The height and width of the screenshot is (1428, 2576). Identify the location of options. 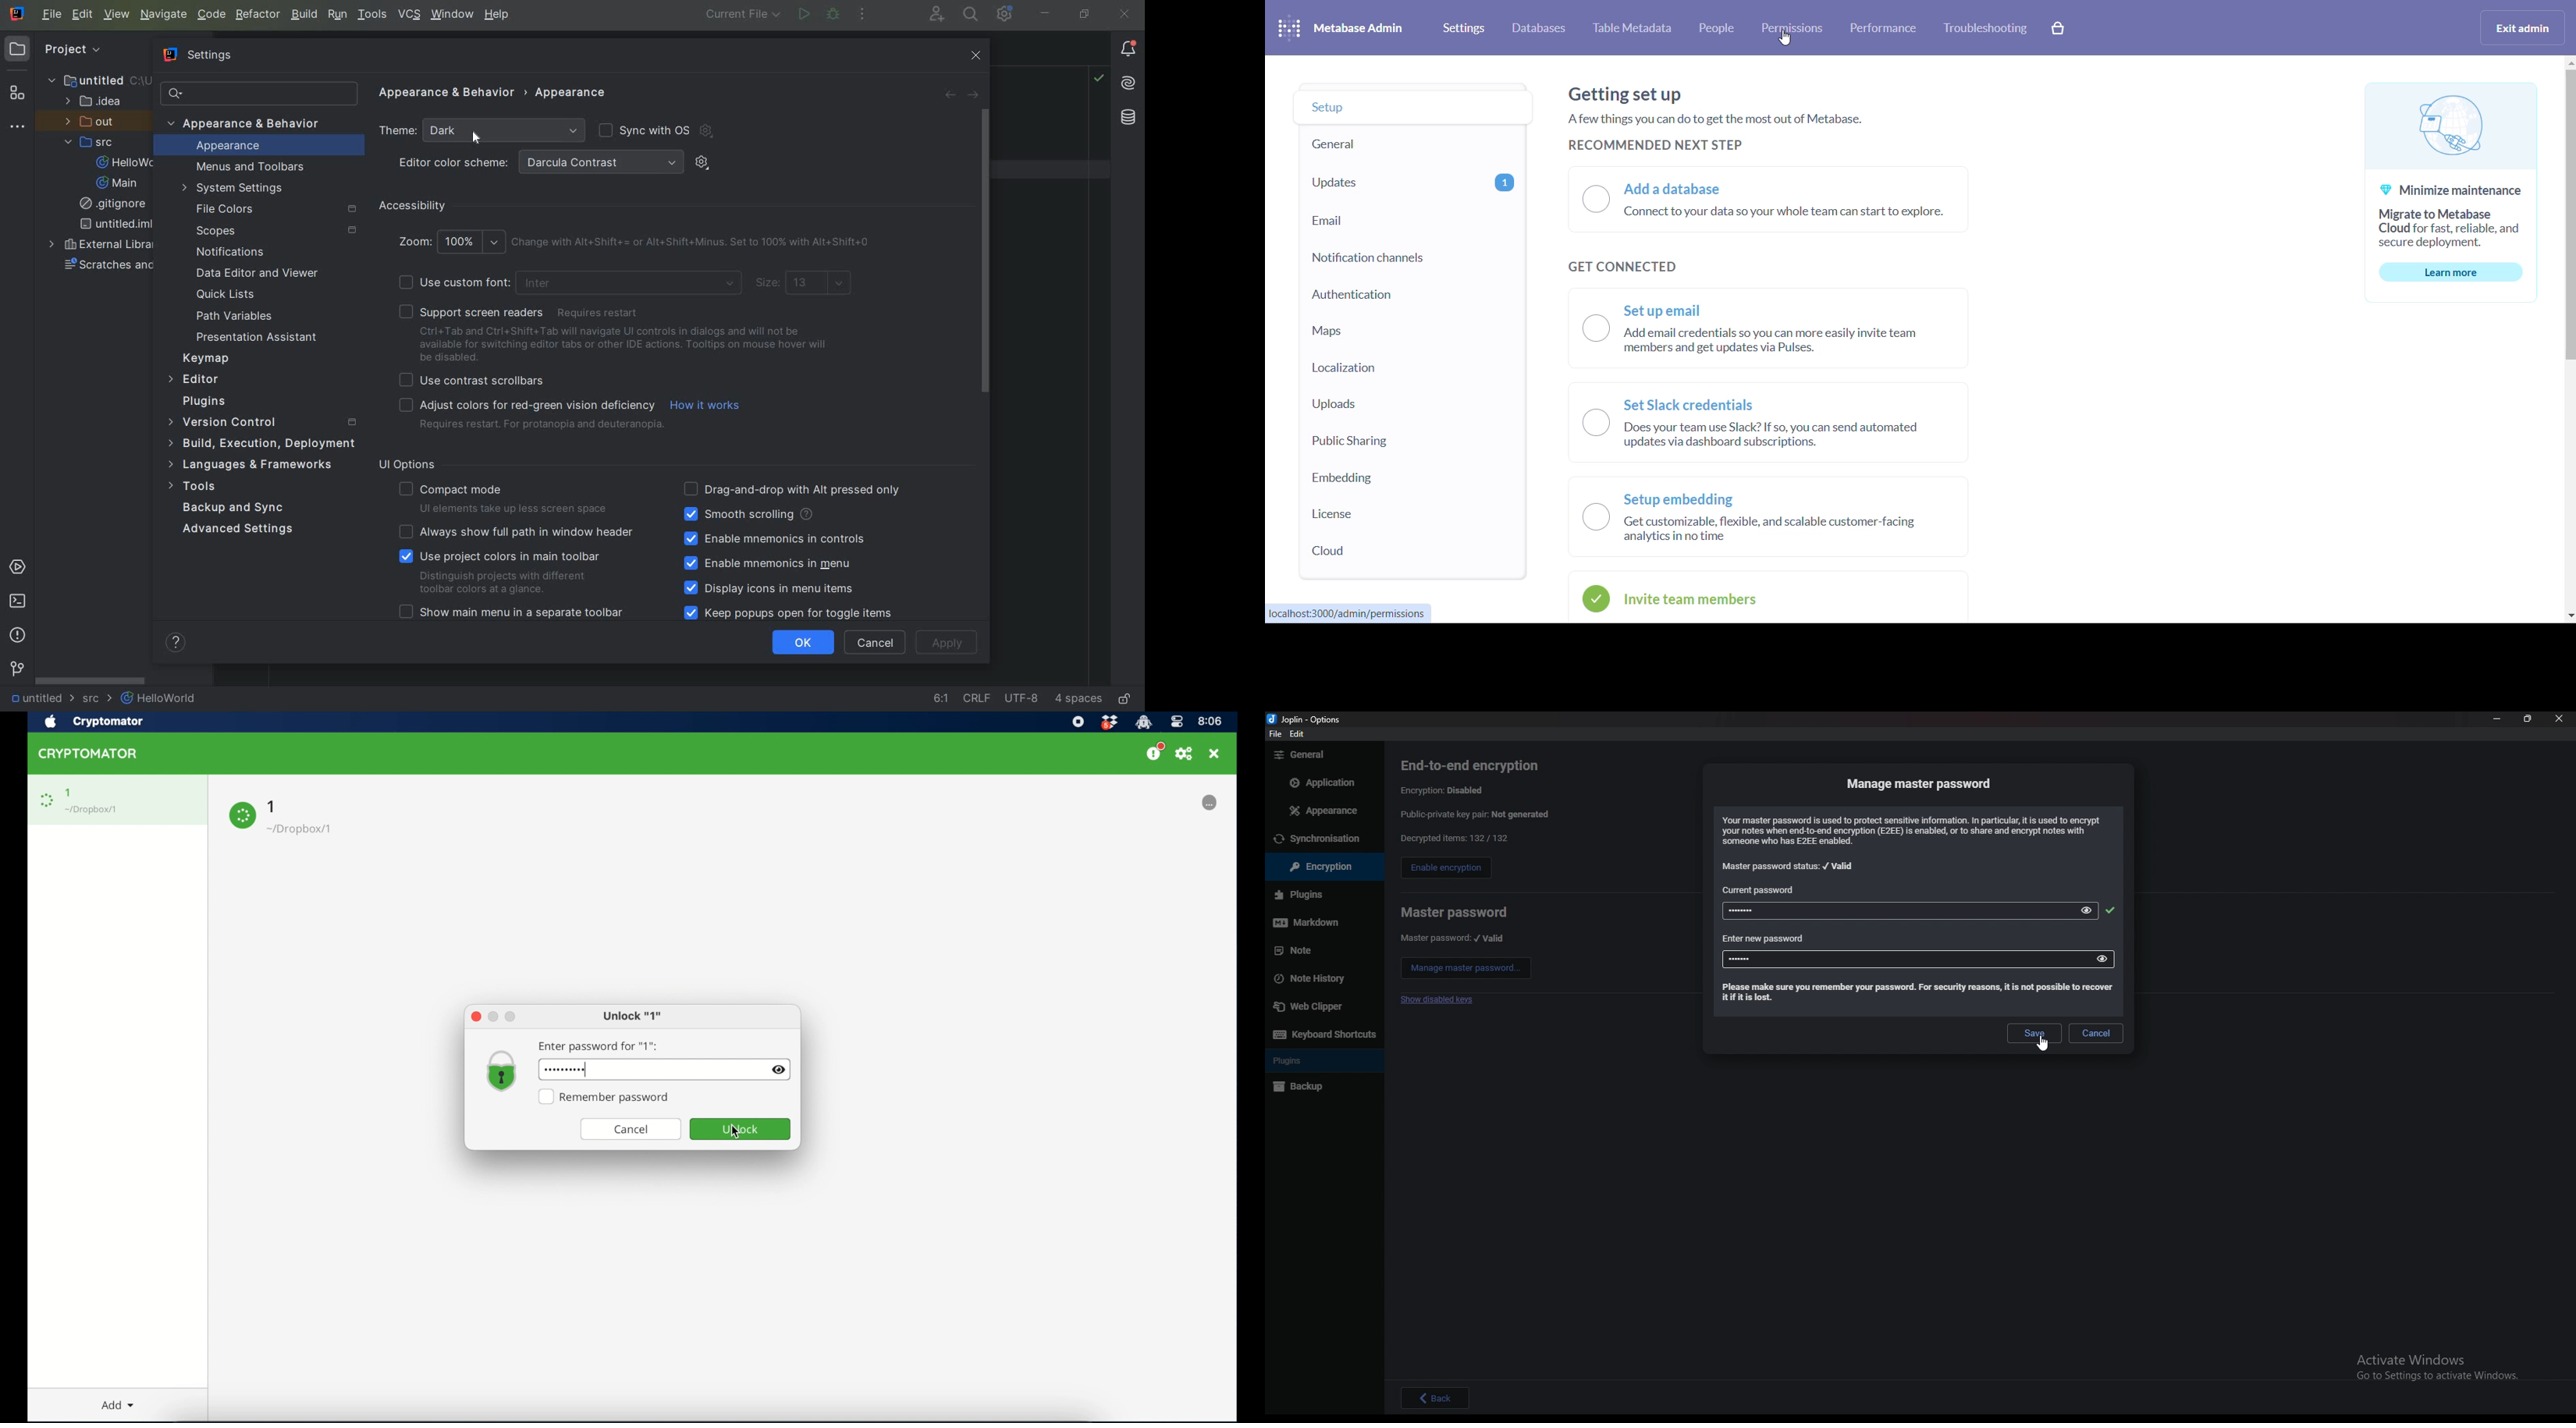
(1307, 718).